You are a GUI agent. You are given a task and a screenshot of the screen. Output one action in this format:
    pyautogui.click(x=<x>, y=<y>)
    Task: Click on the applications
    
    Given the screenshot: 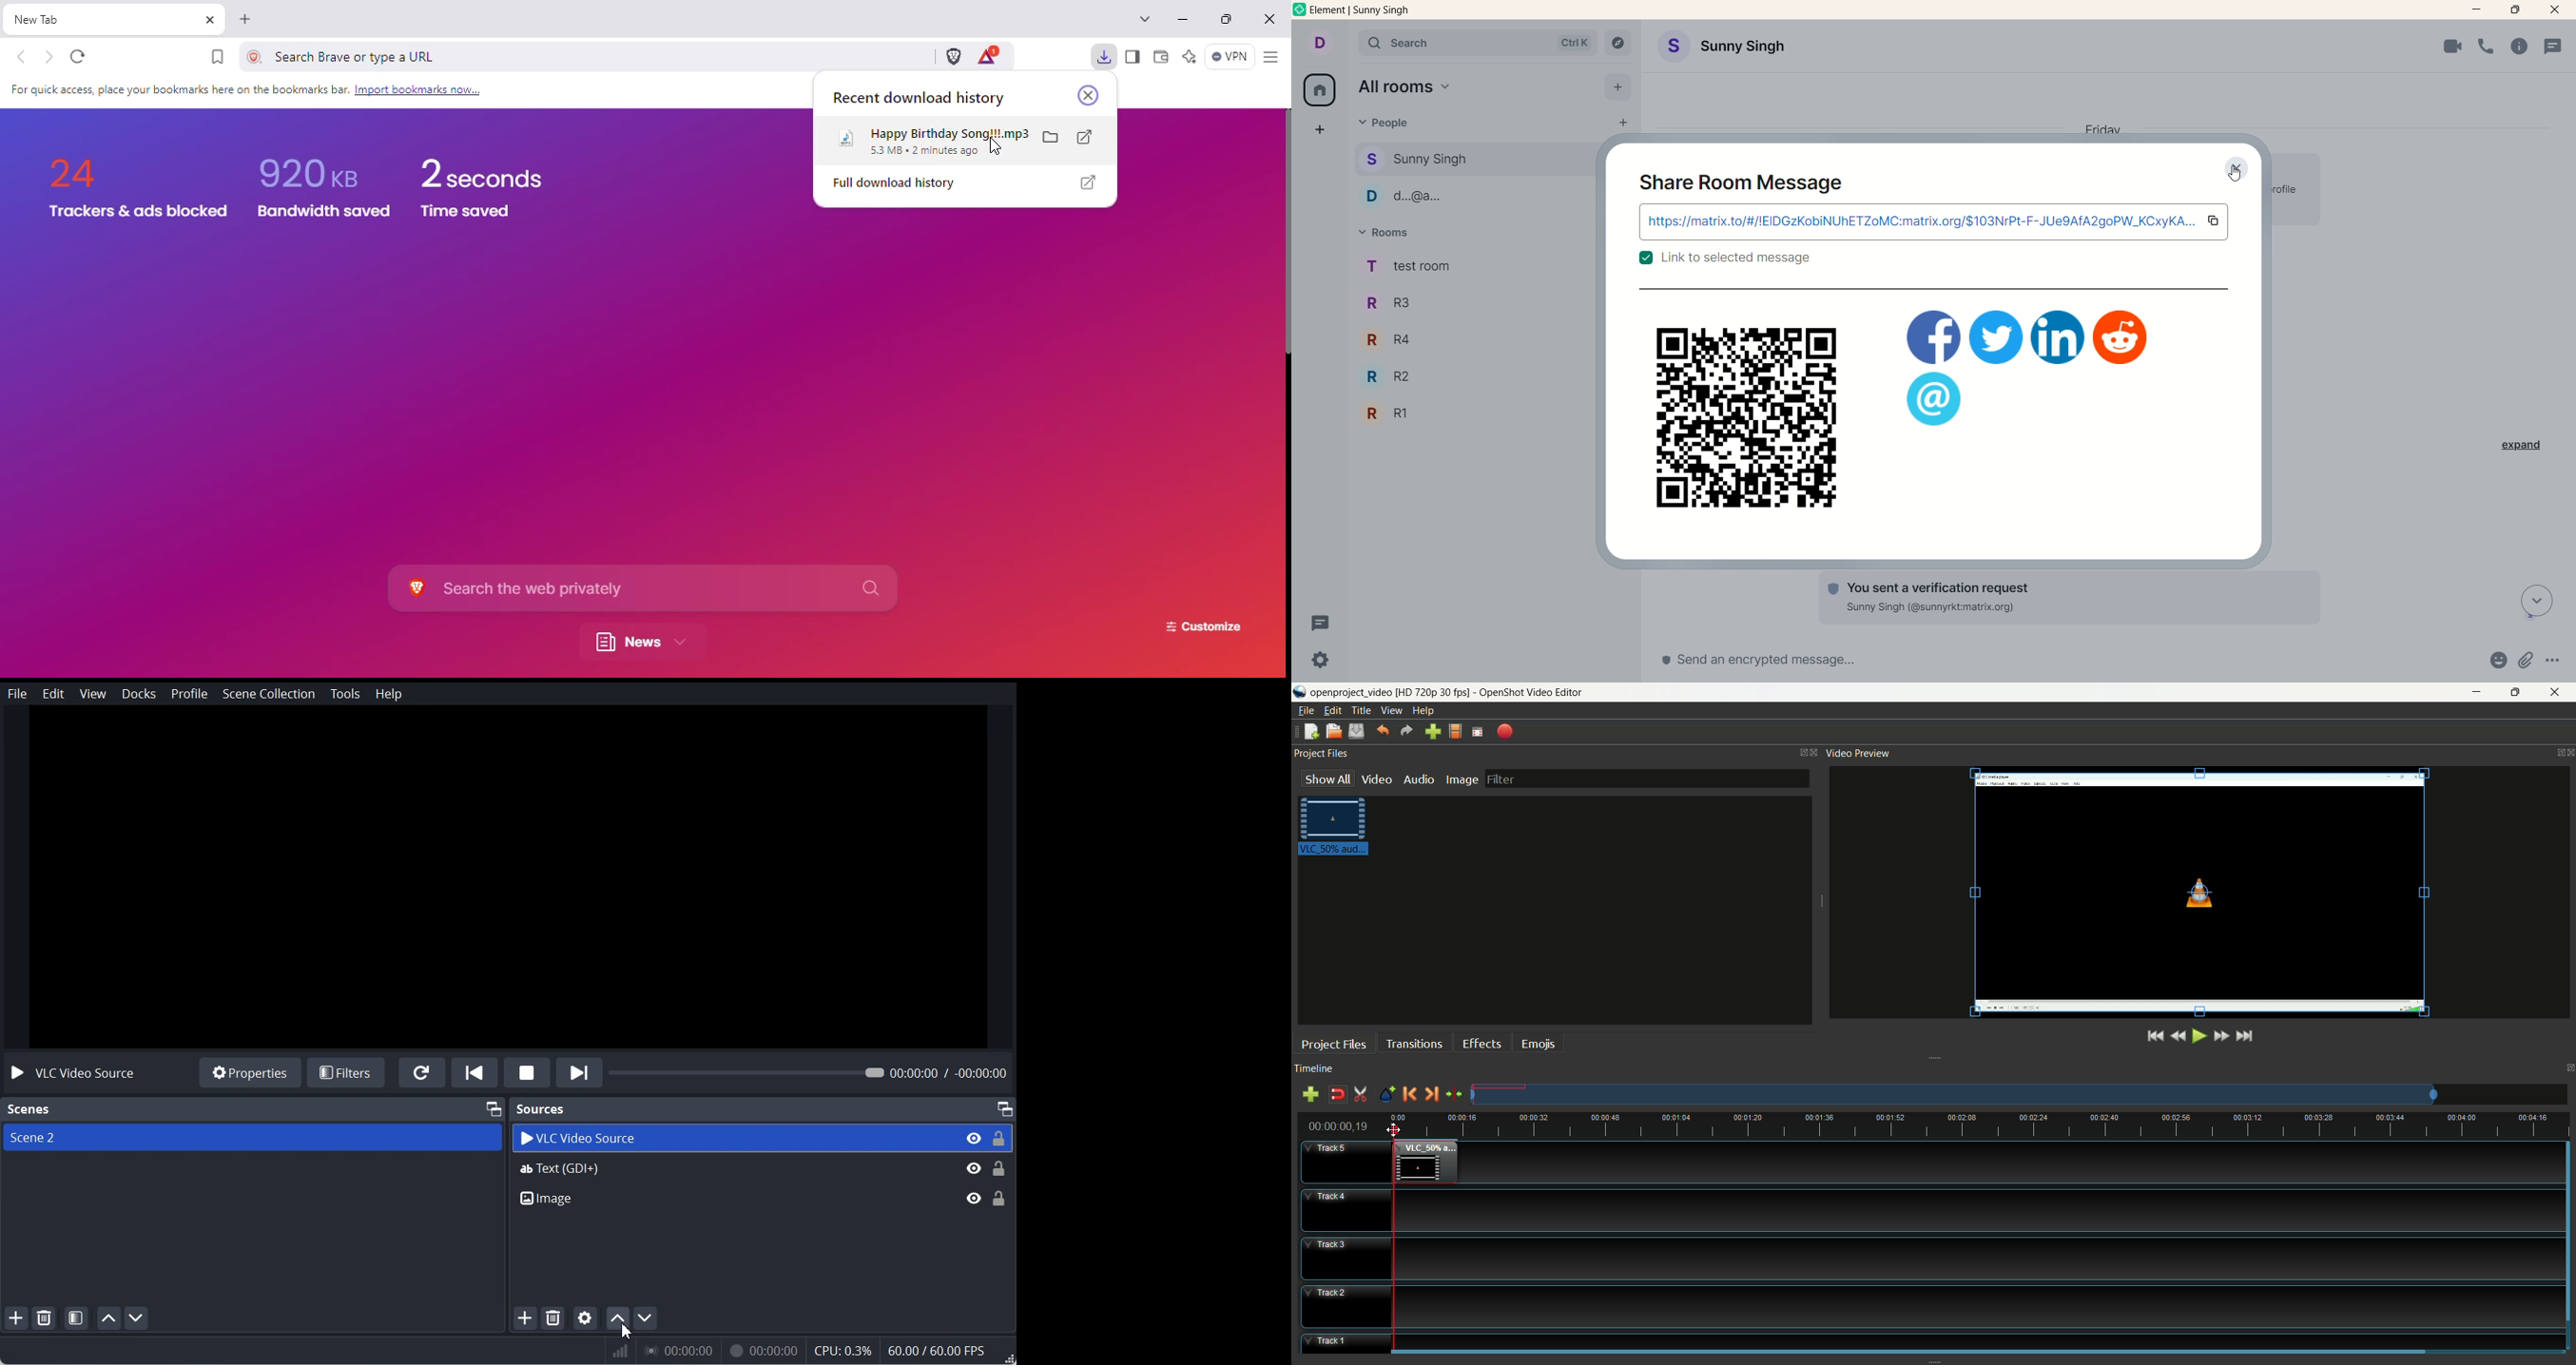 What is the action you would take?
    pyautogui.click(x=1934, y=337)
    